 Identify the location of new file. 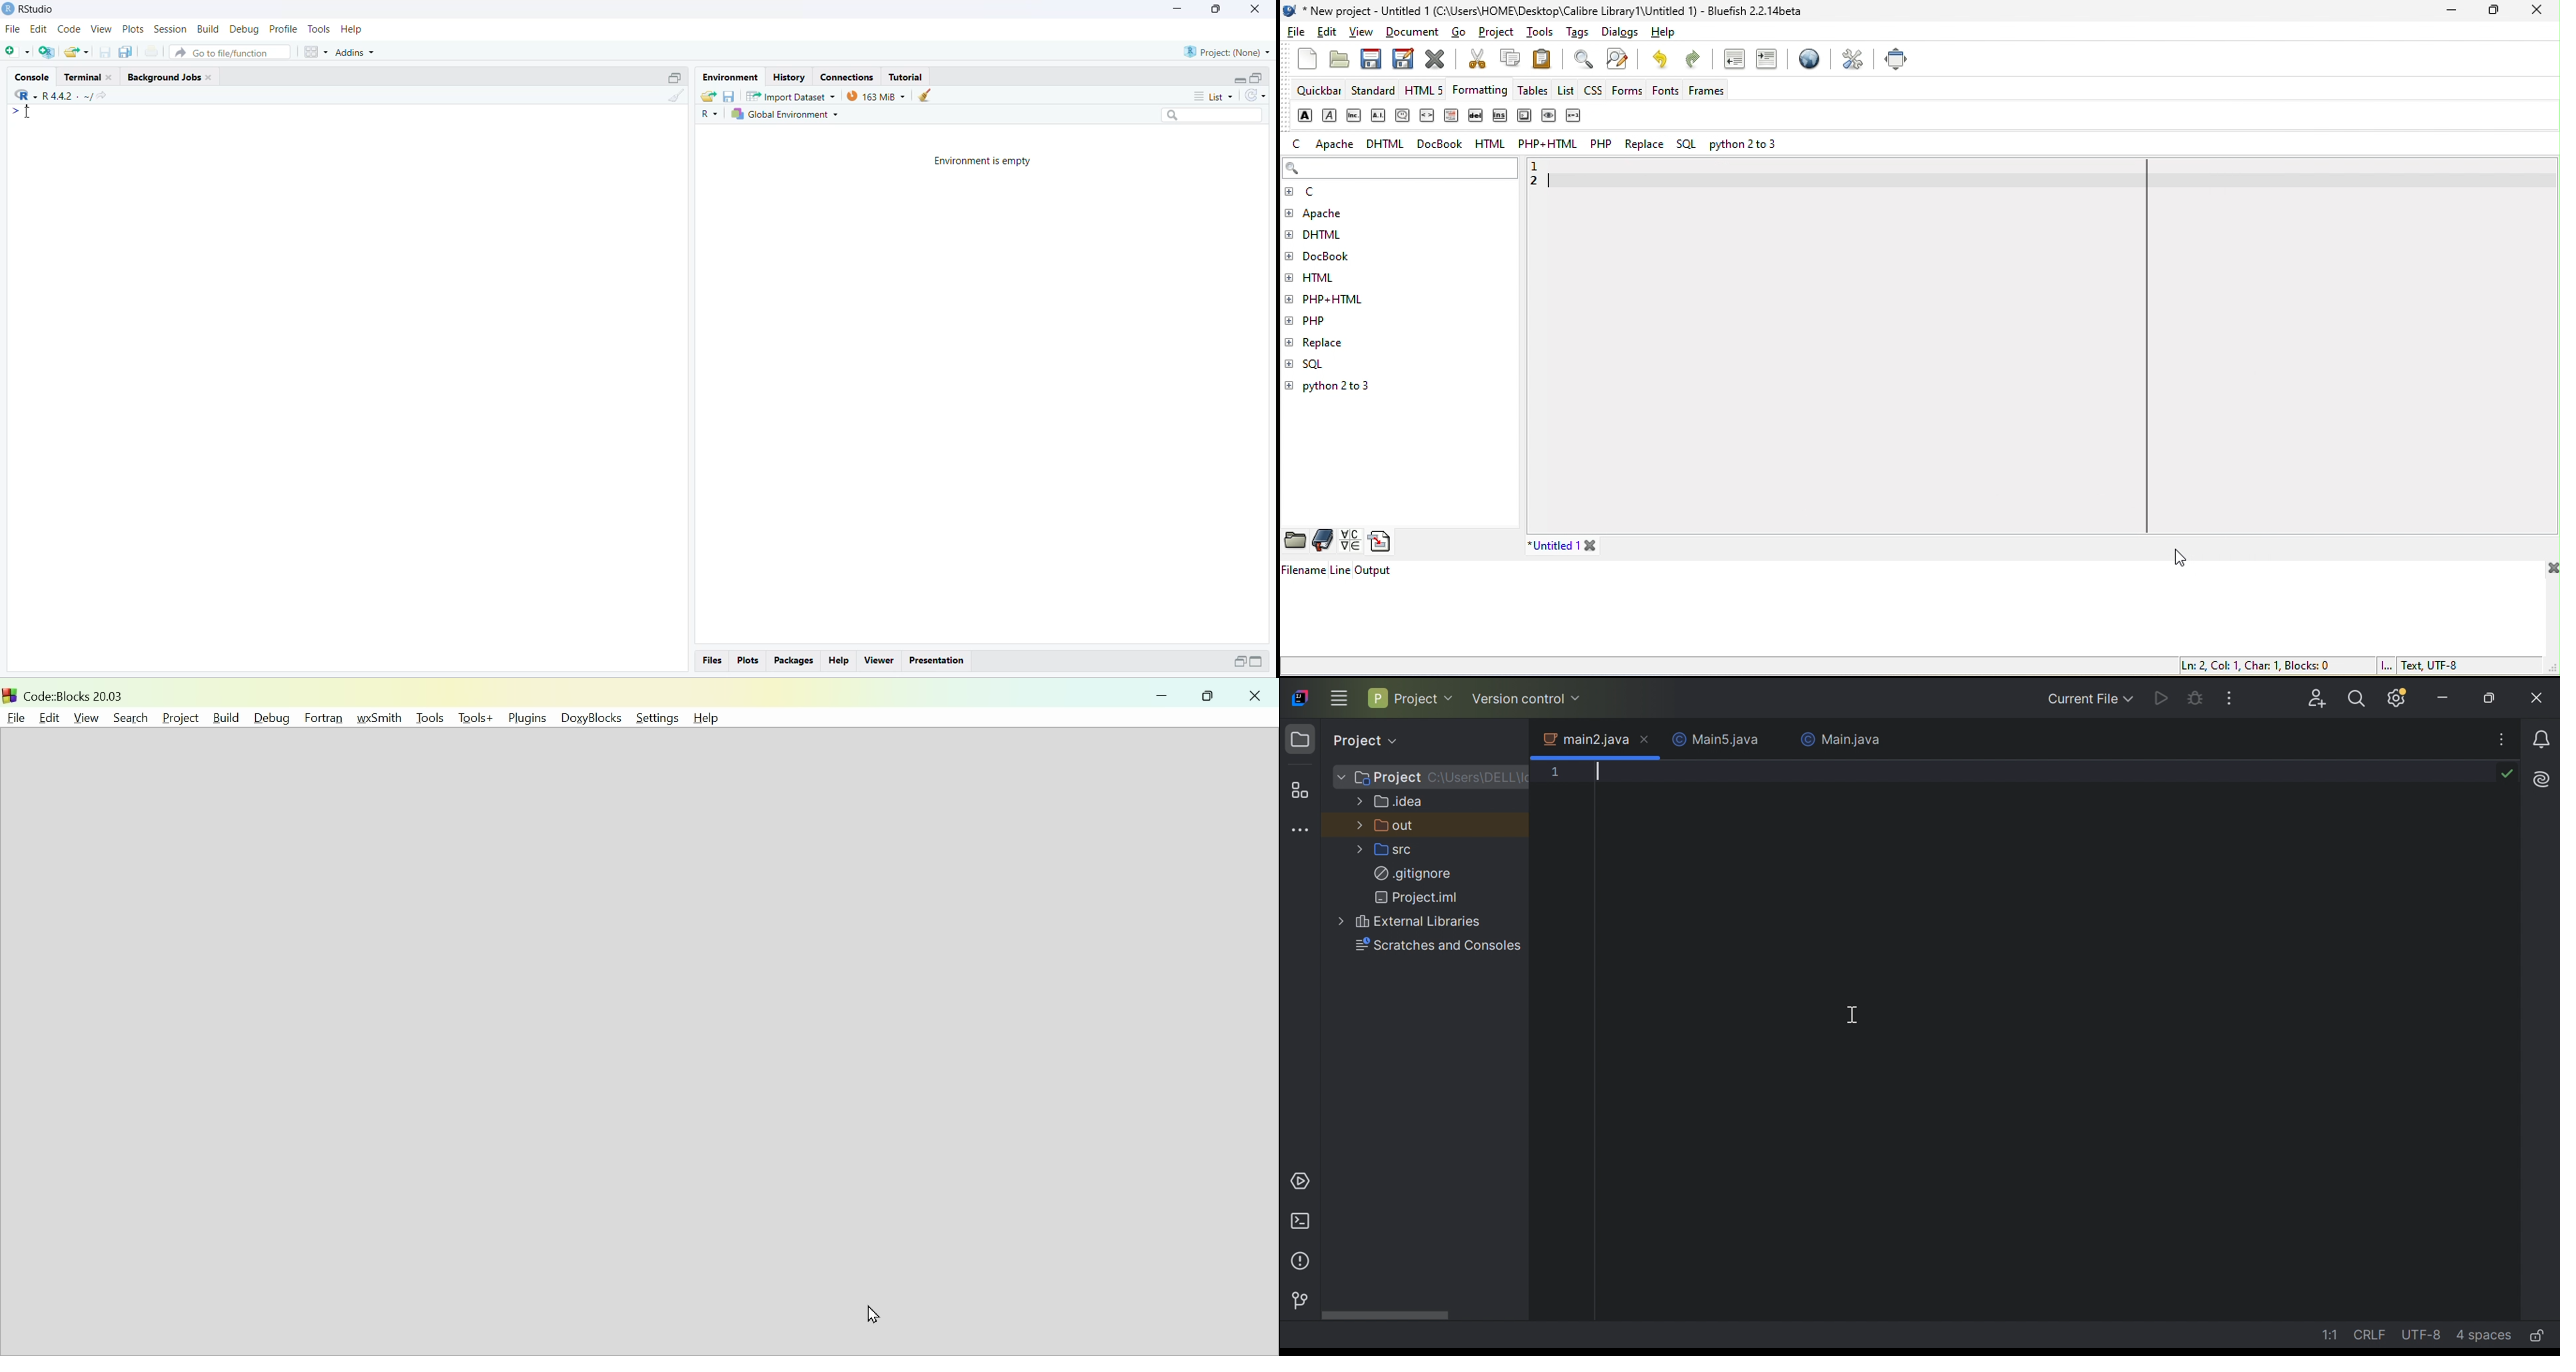
(15, 50).